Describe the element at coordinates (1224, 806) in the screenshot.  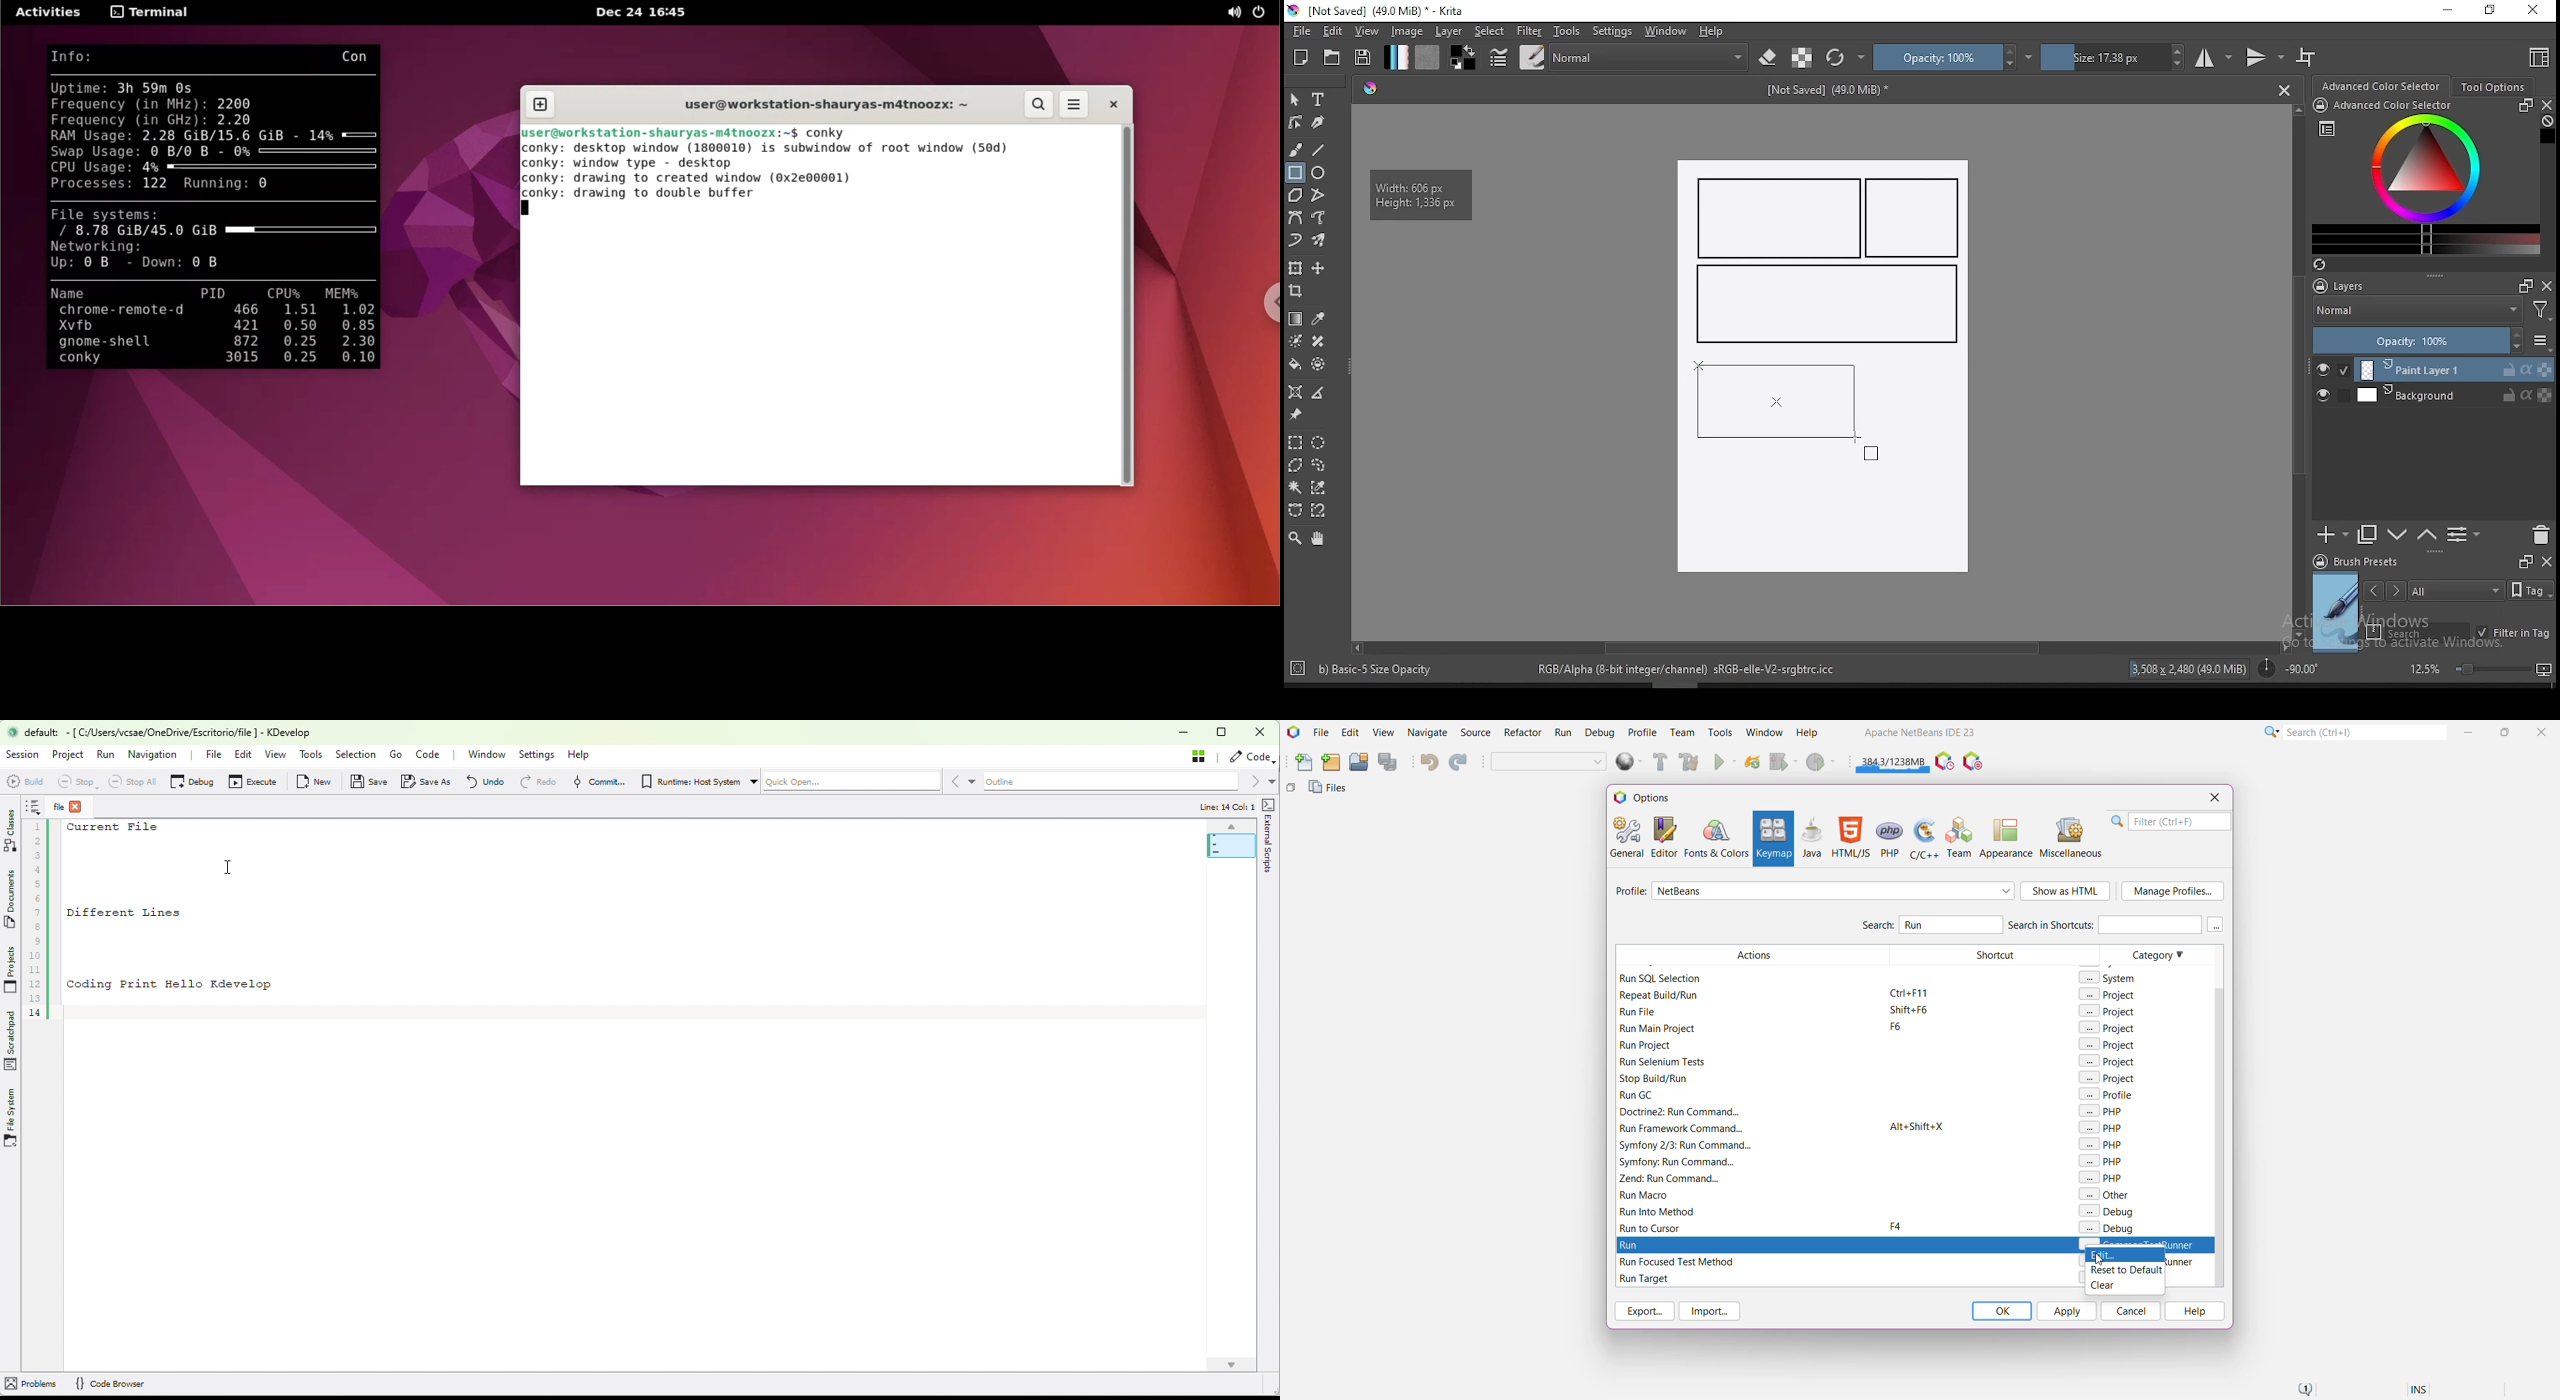
I see `line: 14 Col: 1` at that location.